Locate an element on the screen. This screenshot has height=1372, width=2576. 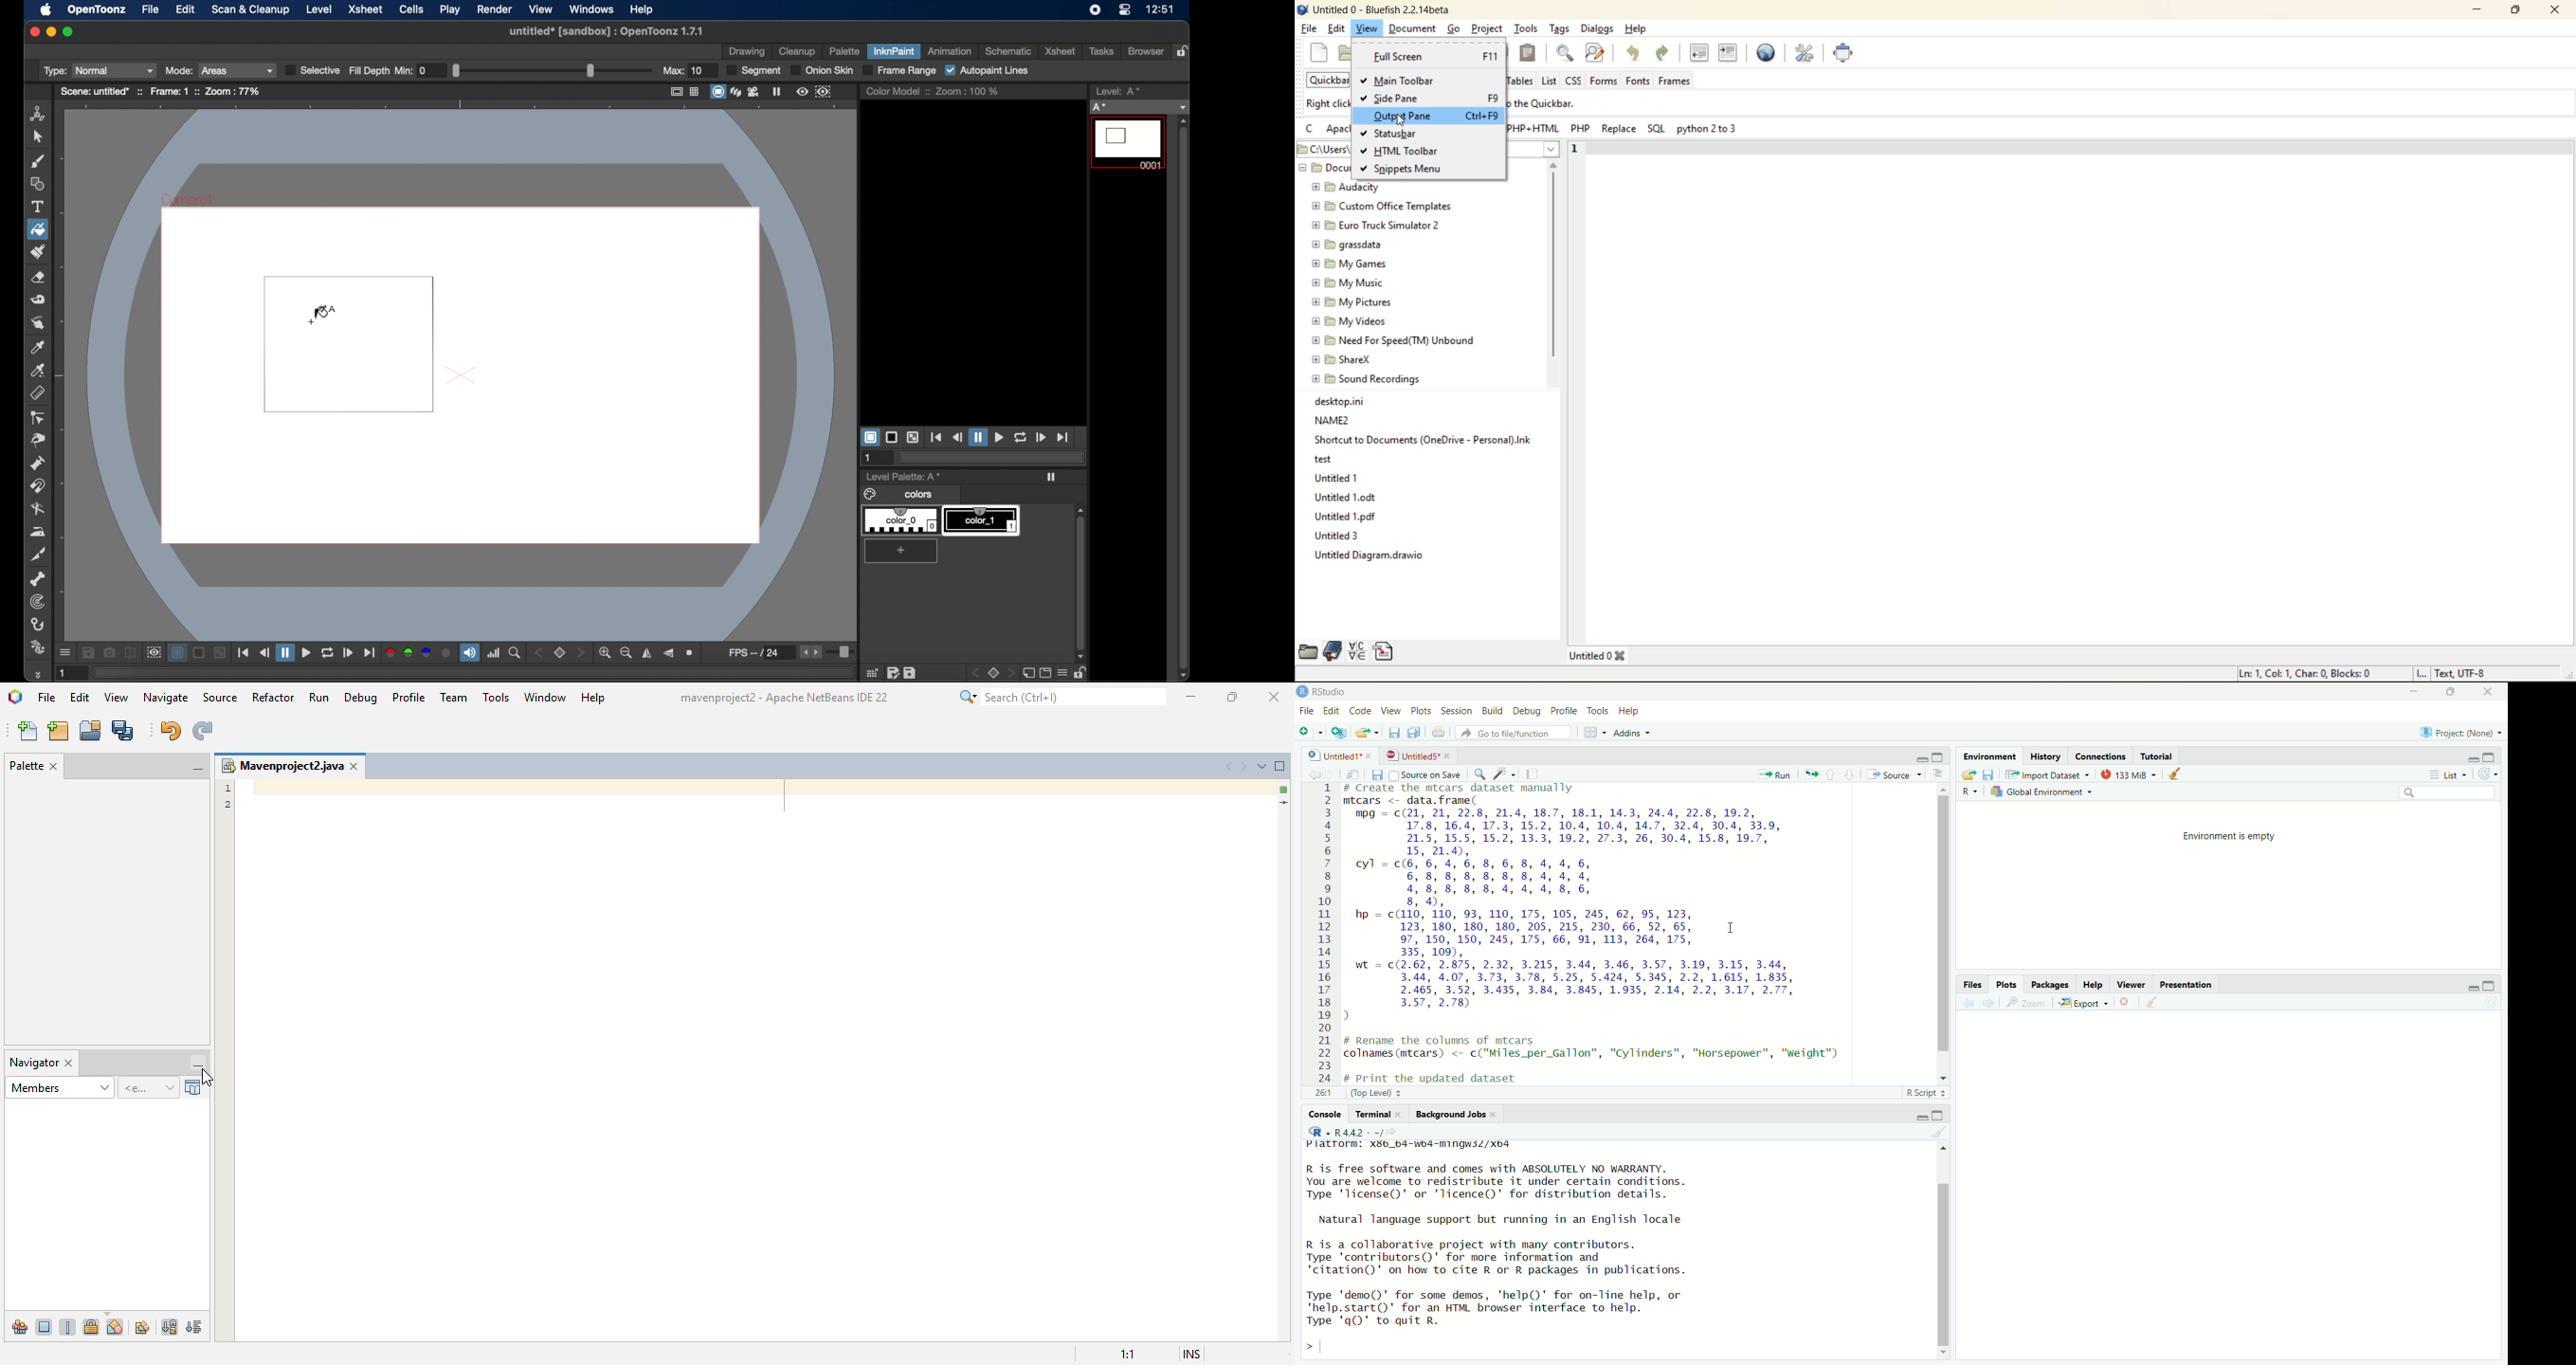
scroll up arrow is located at coordinates (1183, 121).